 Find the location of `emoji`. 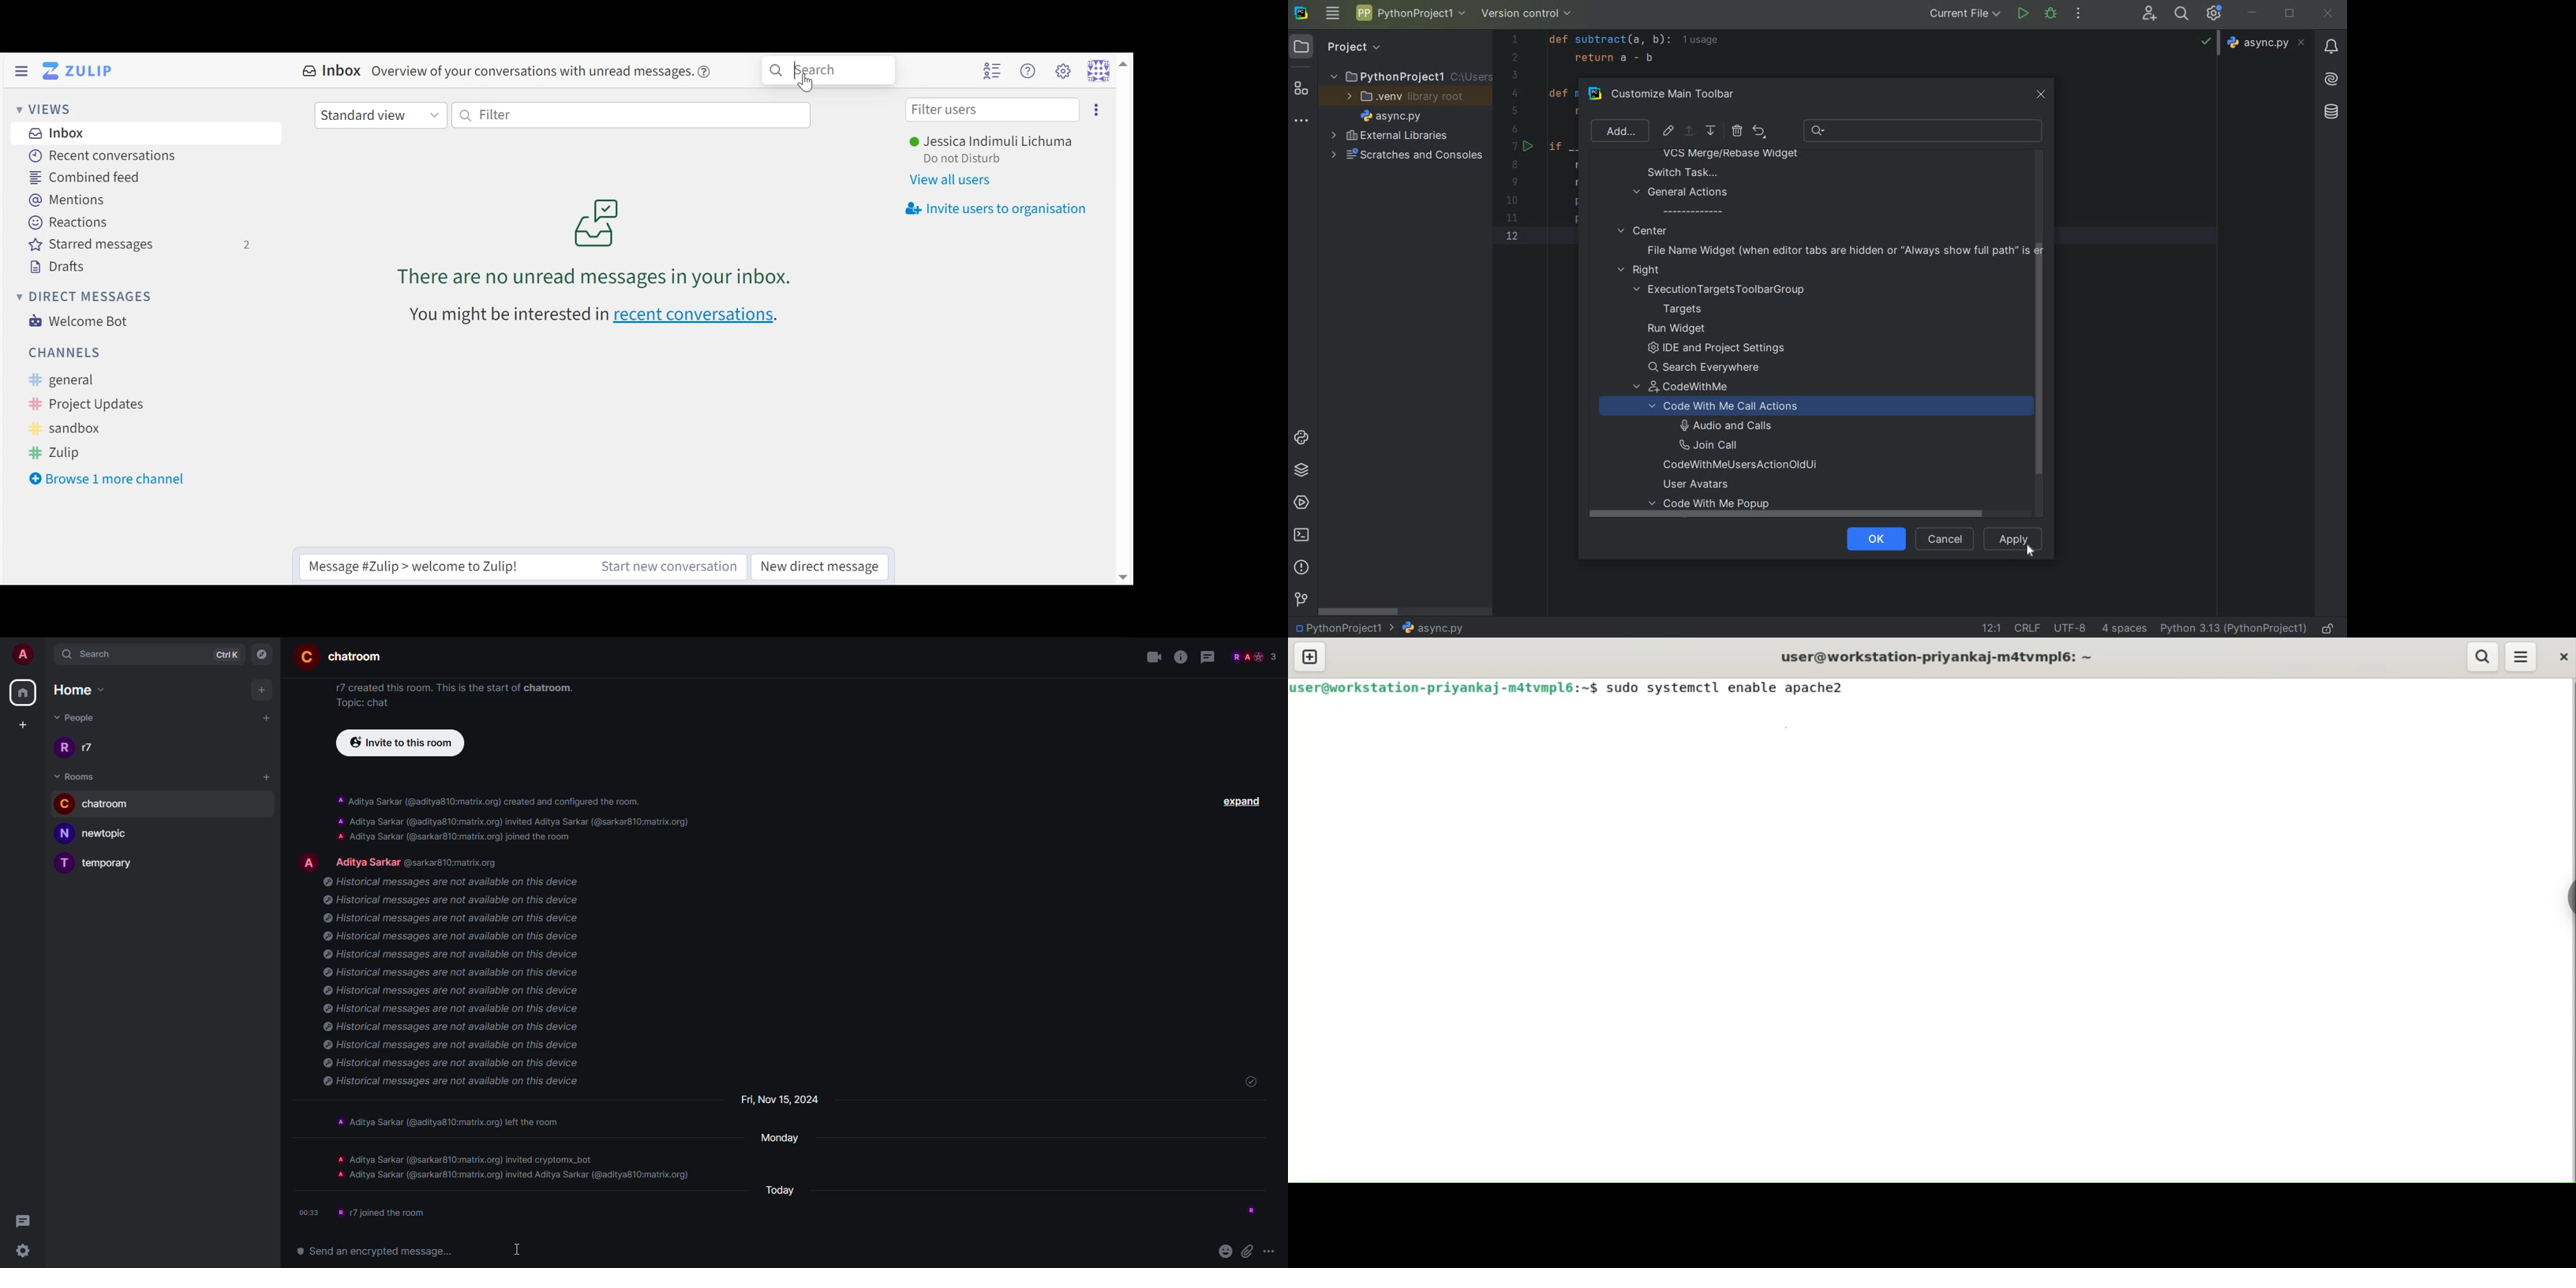

emoji is located at coordinates (1226, 1250).